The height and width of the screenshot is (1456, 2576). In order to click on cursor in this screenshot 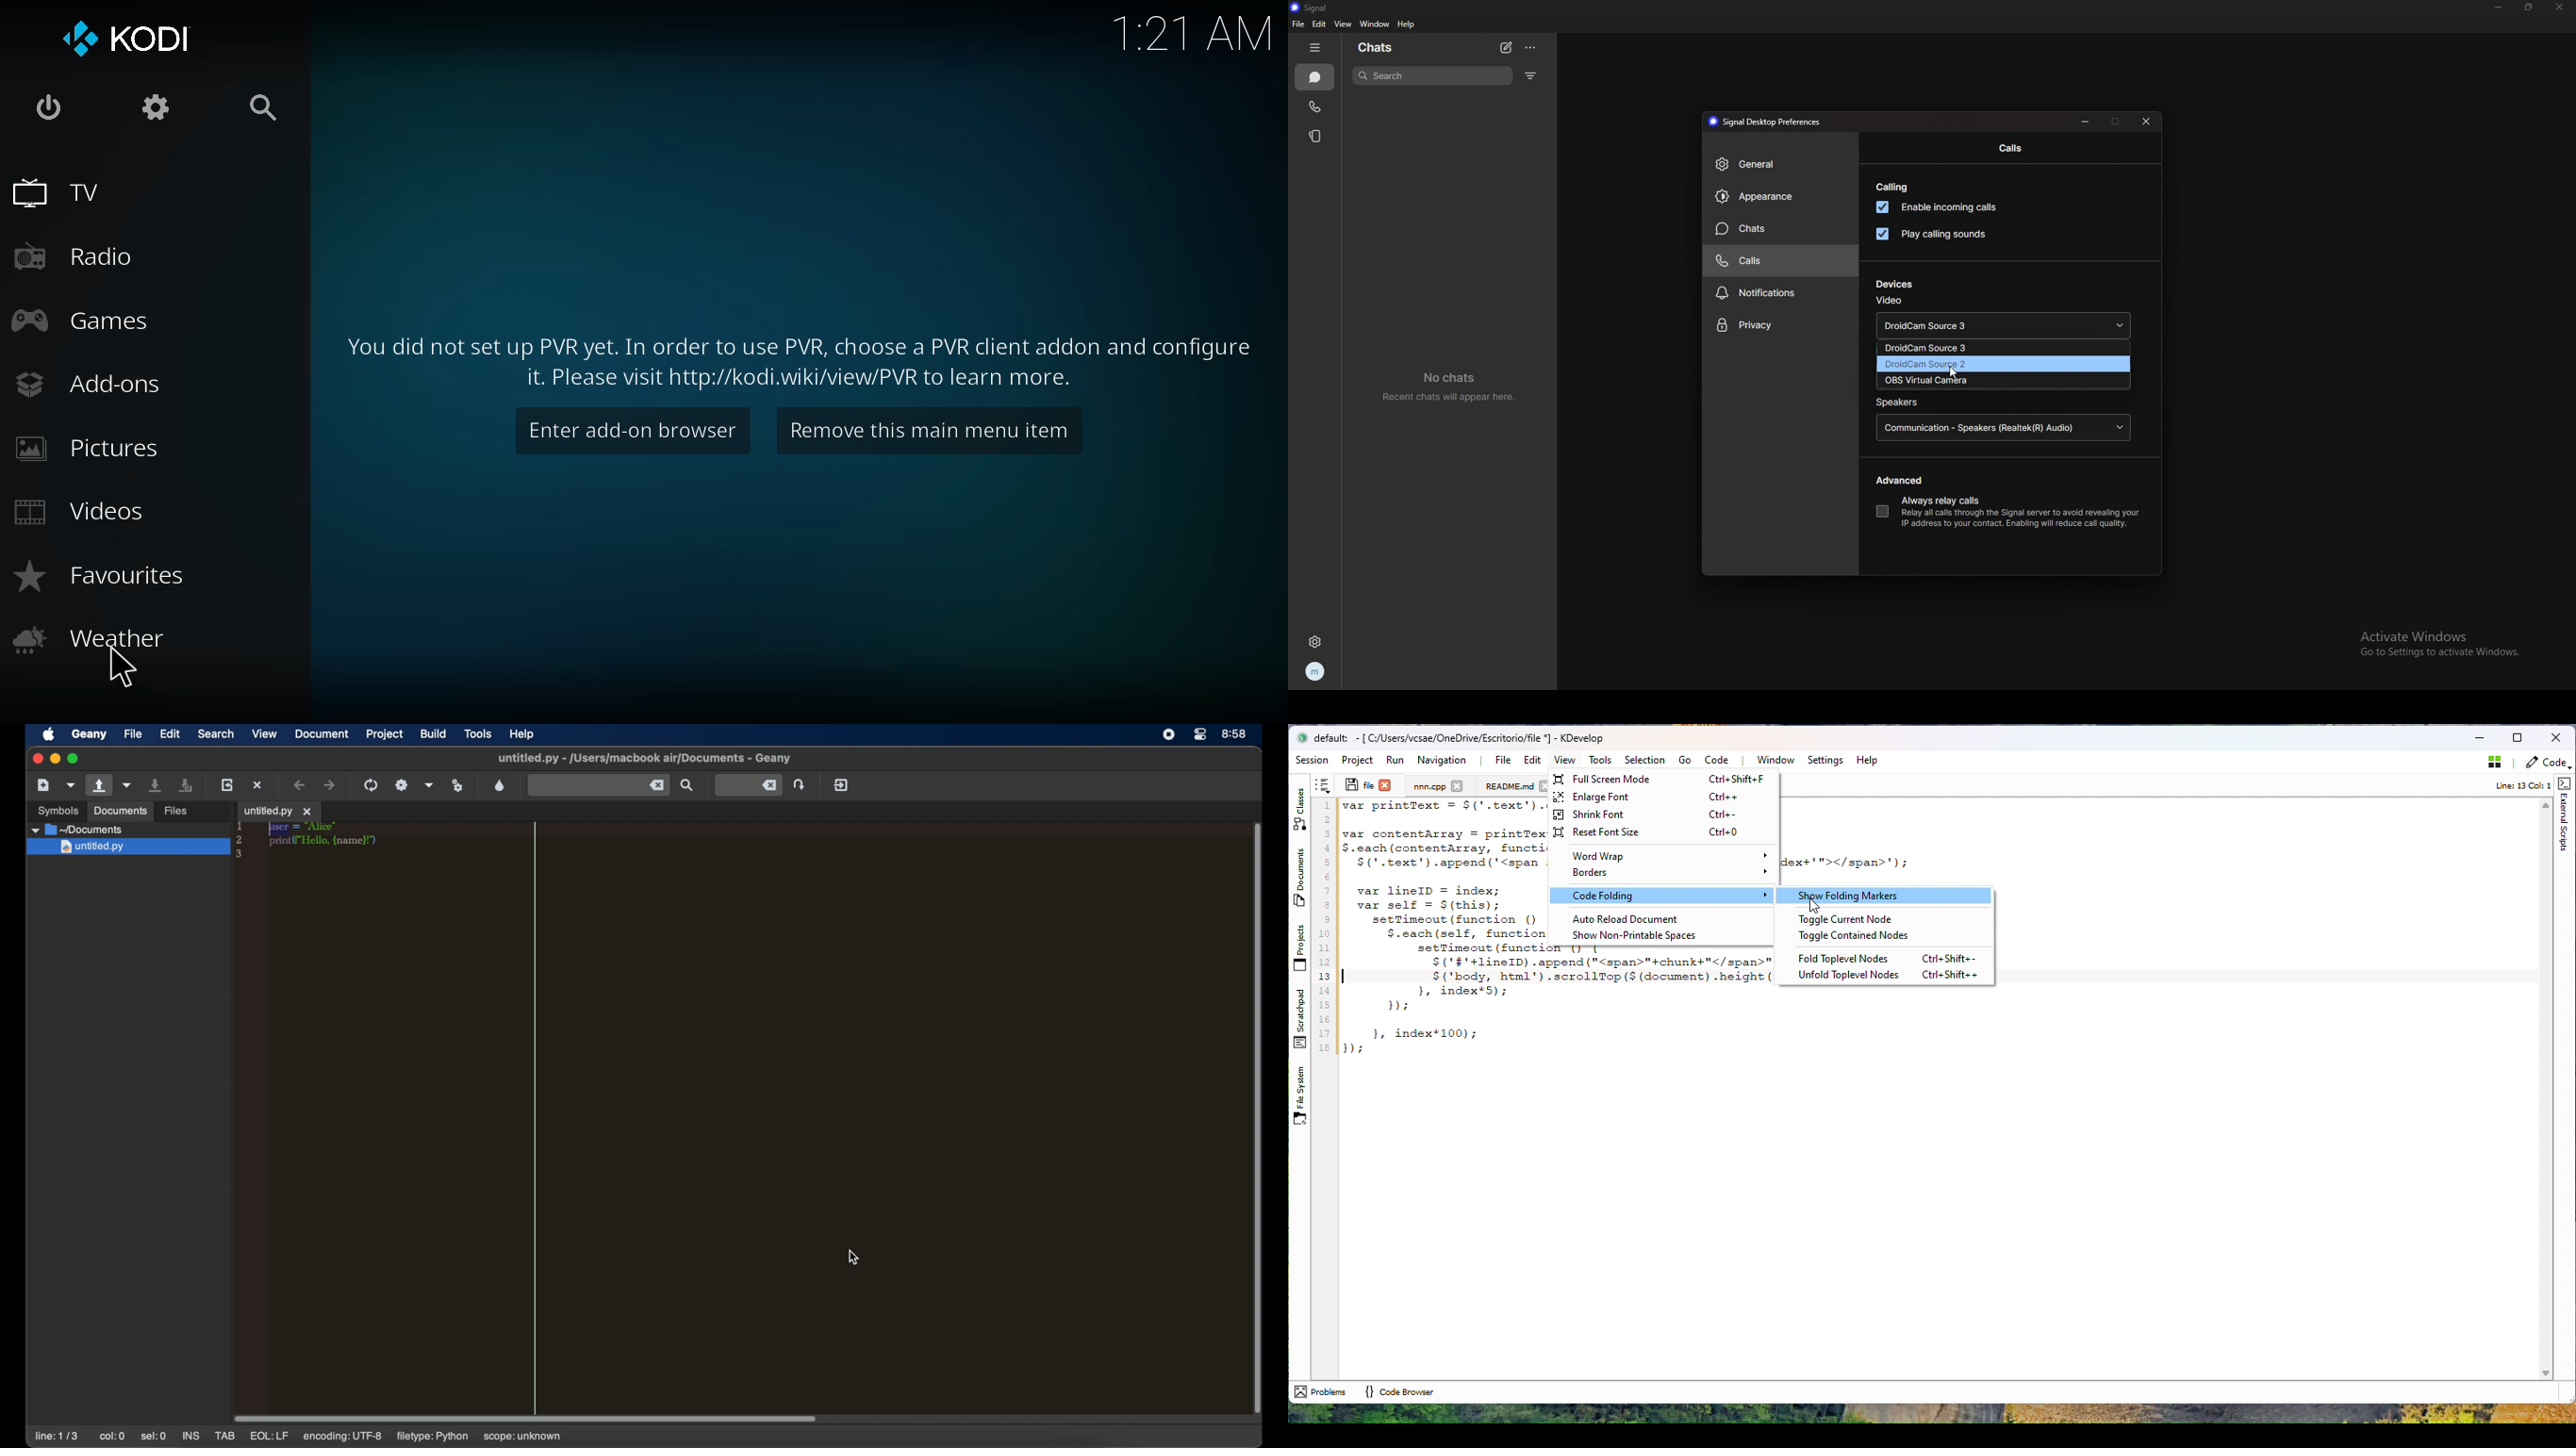, I will do `click(1954, 376)`.